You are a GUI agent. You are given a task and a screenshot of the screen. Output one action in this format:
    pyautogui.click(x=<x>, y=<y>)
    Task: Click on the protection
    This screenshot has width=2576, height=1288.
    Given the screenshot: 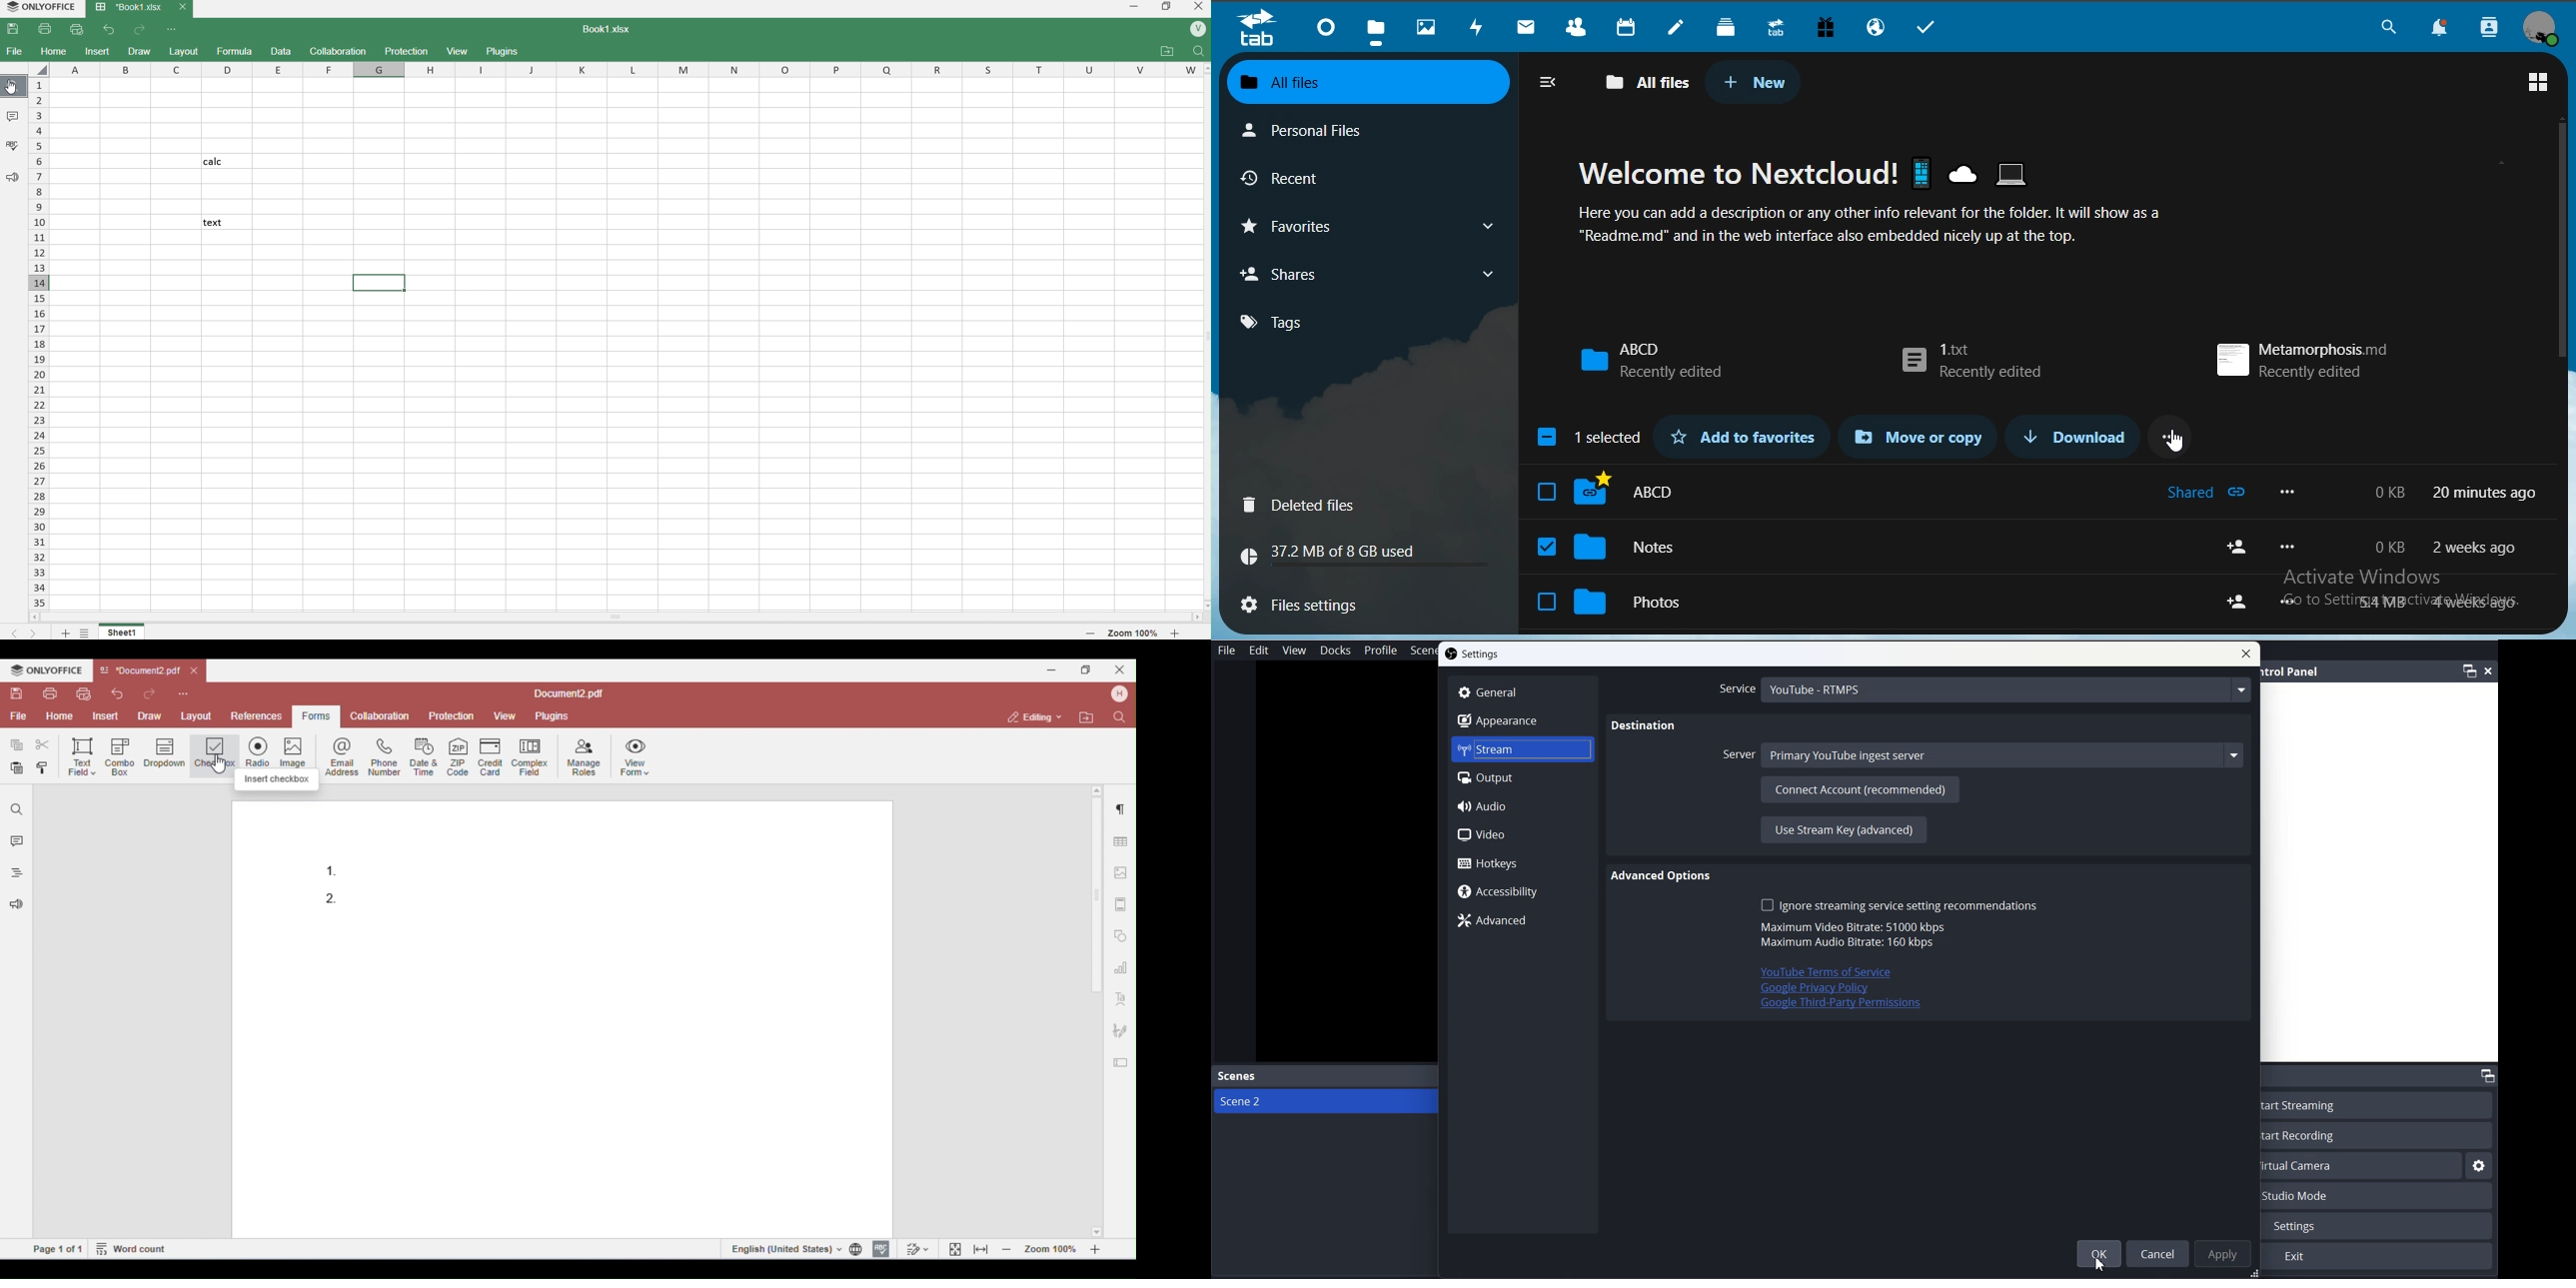 What is the action you would take?
    pyautogui.click(x=407, y=50)
    